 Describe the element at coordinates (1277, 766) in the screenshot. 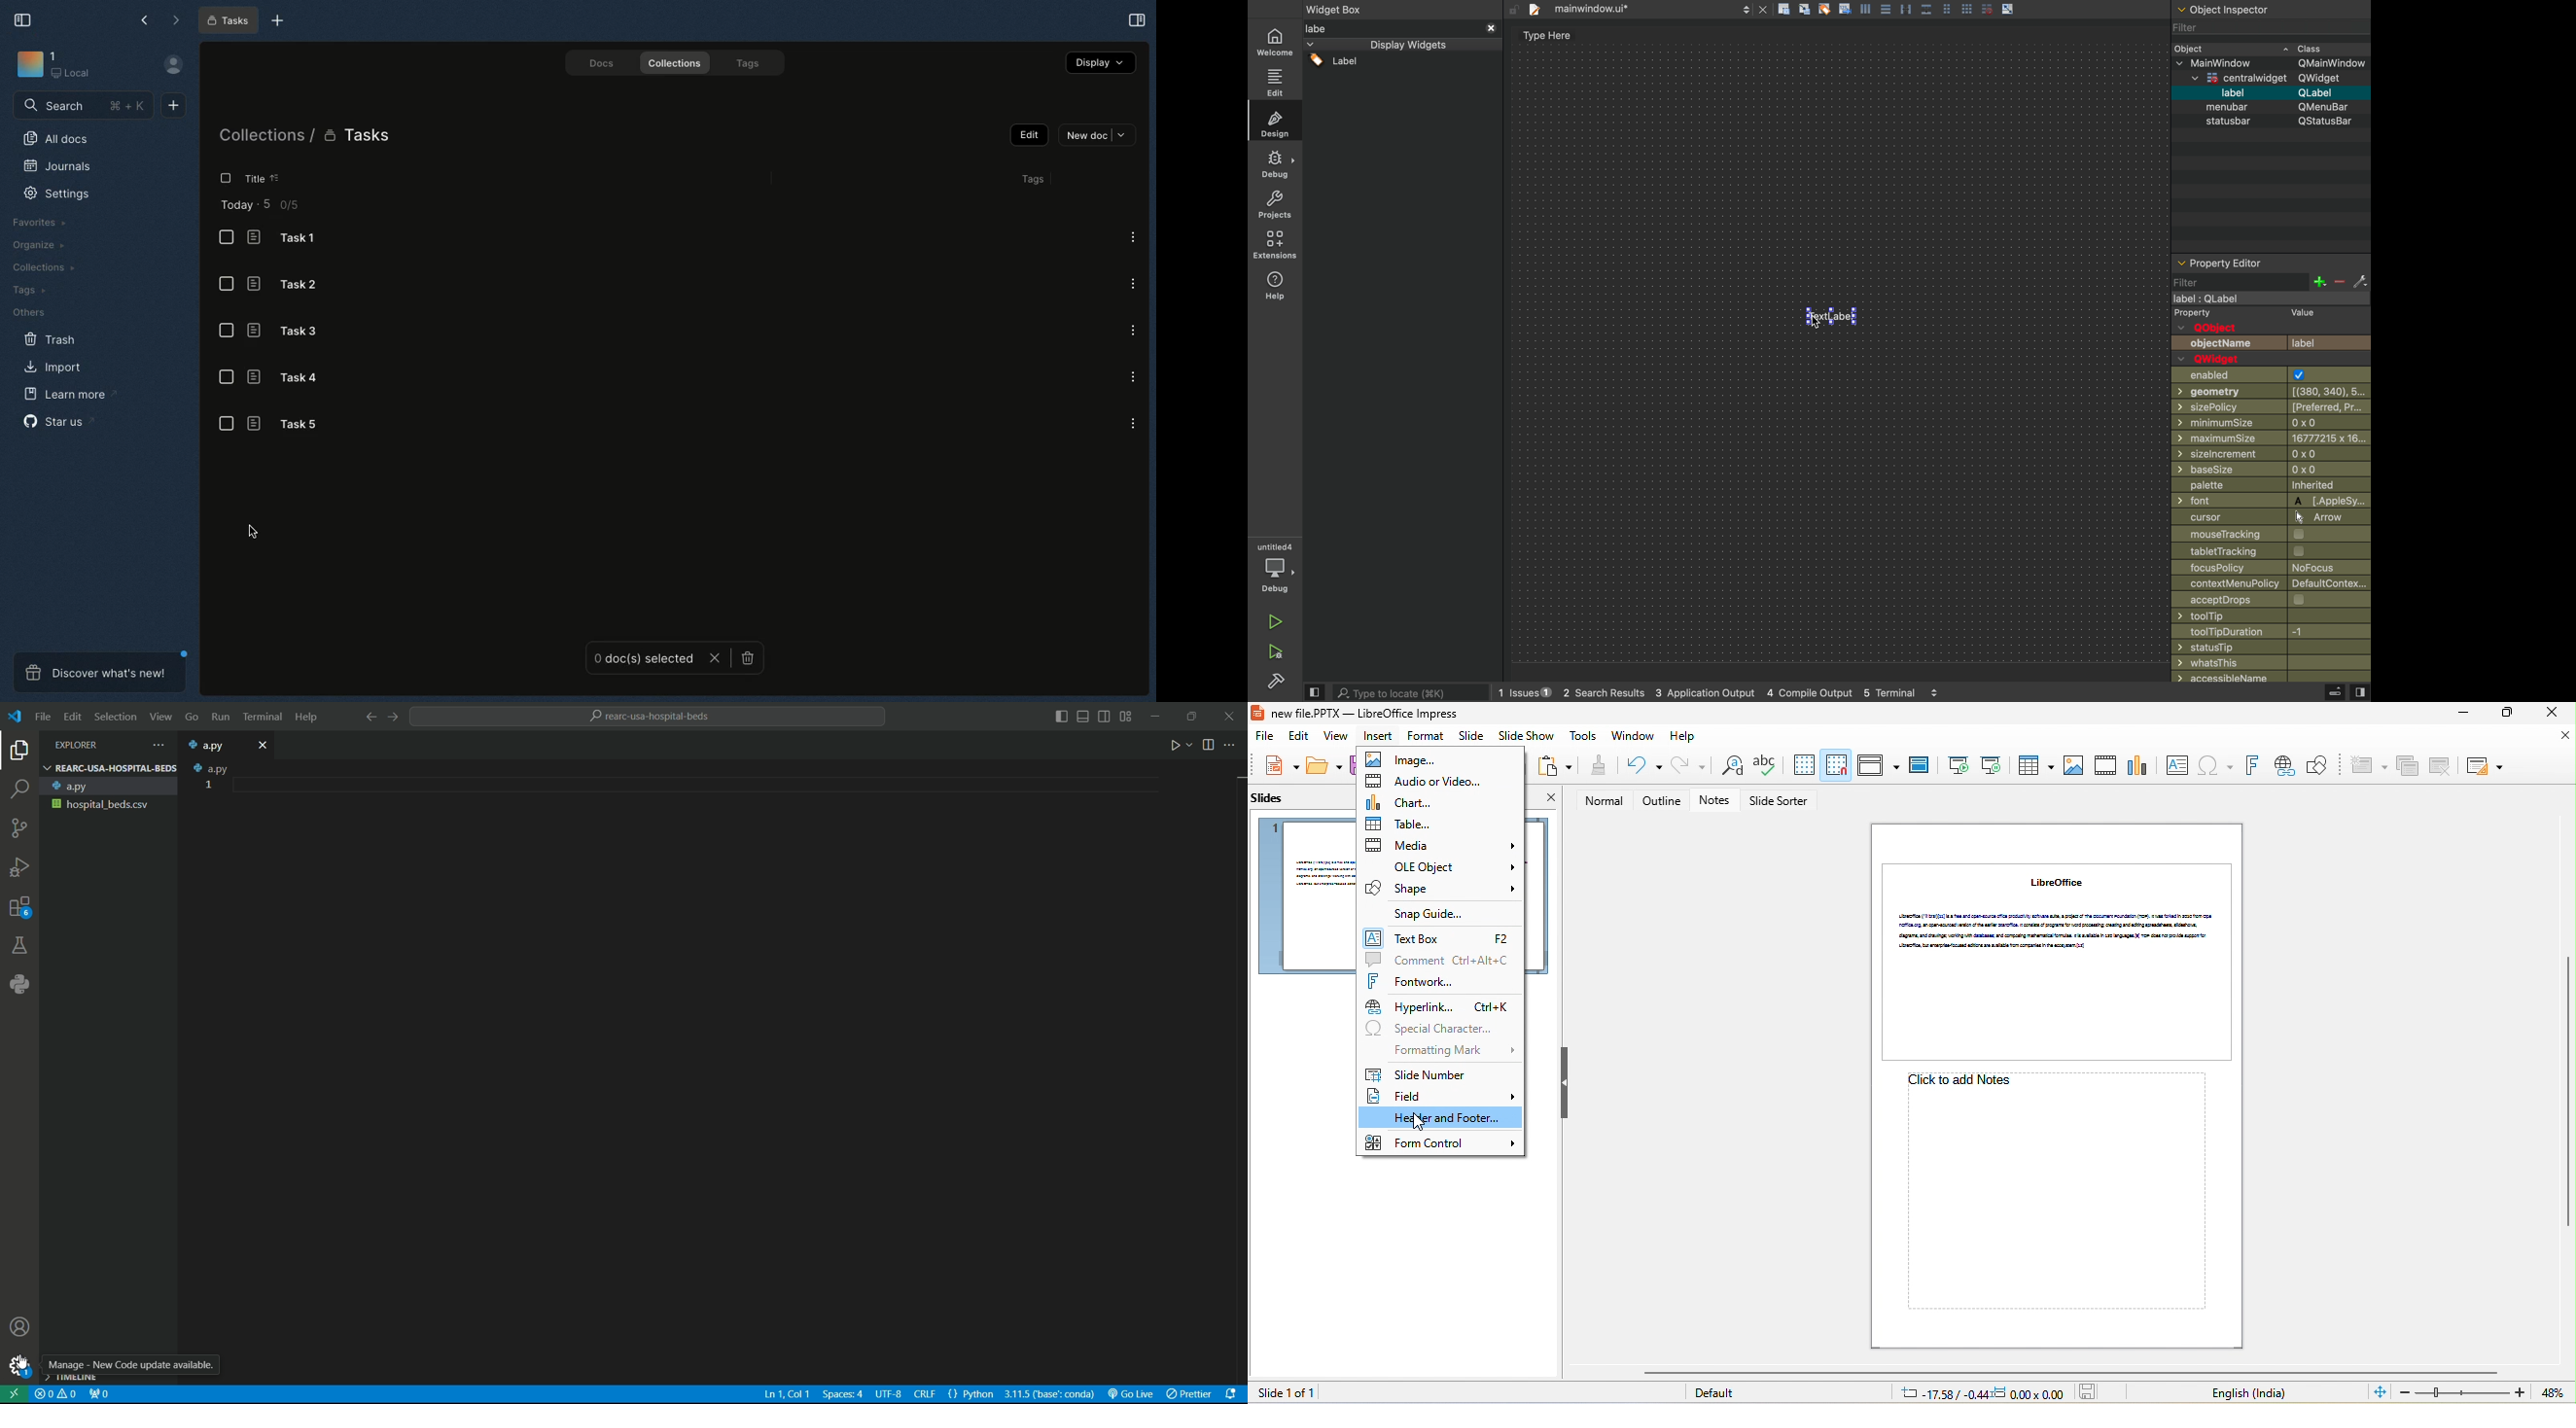

I see `new` at that location.